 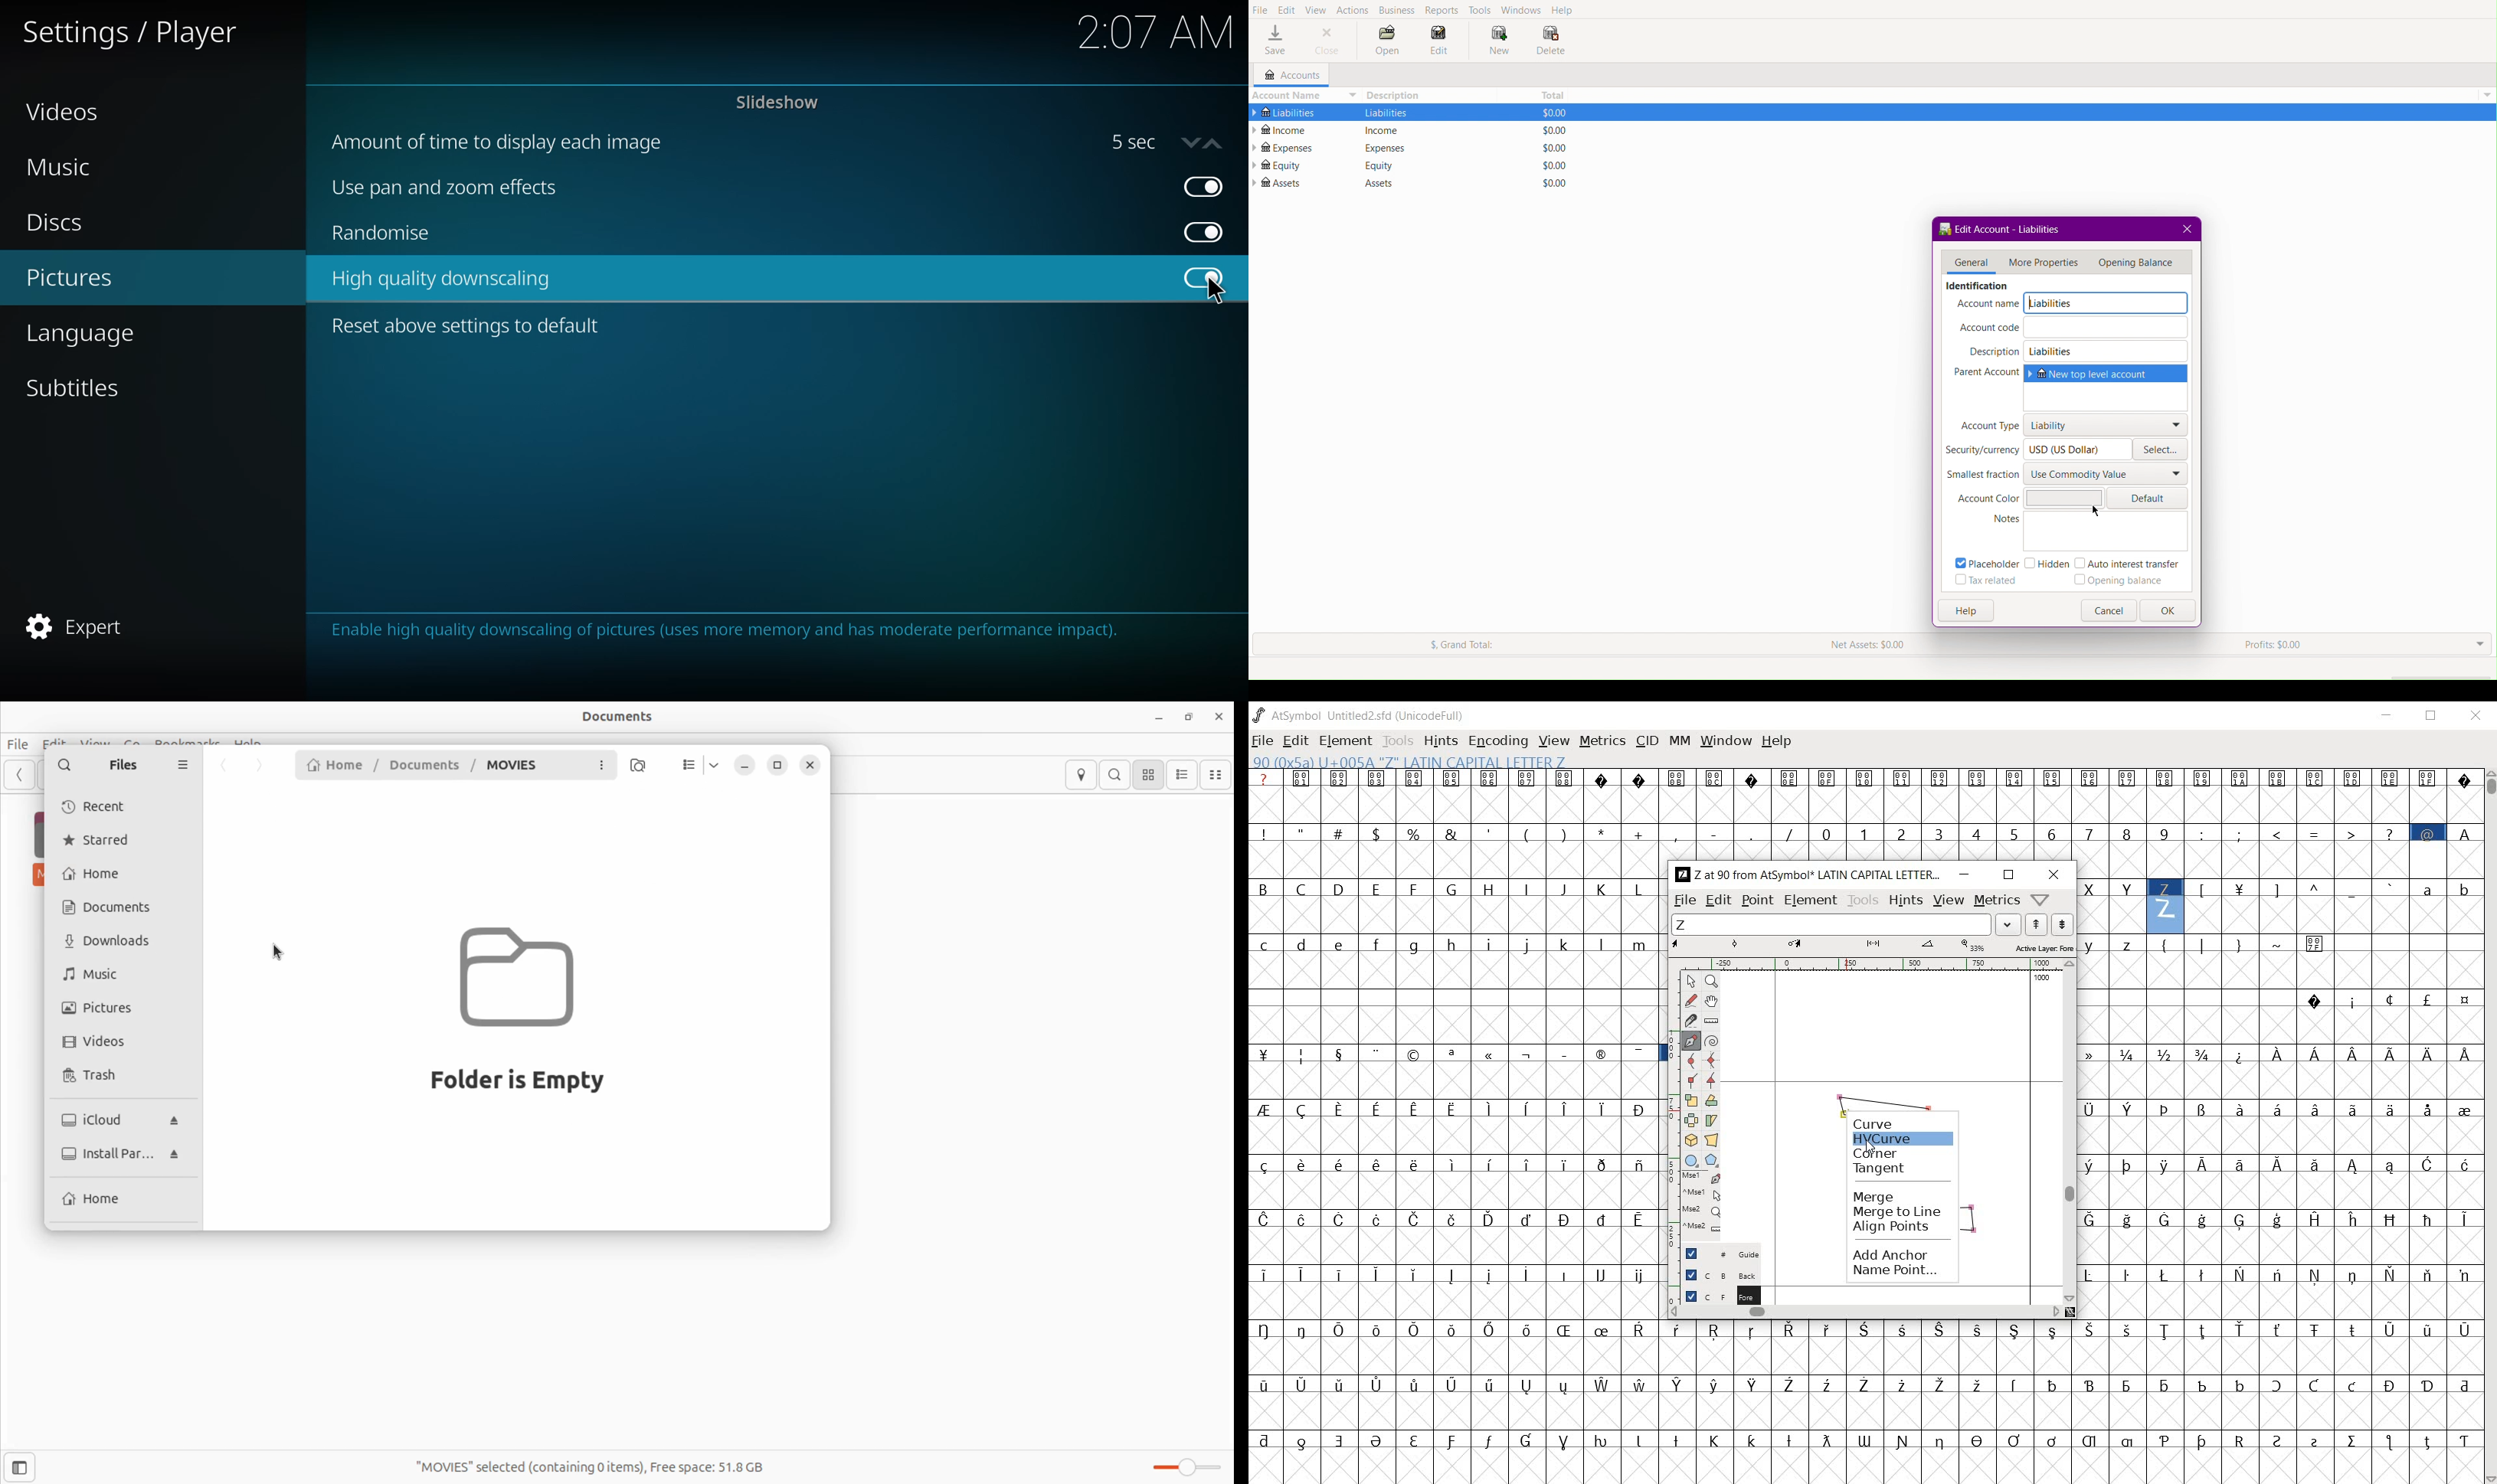 I want to click on Total, so click(x=1549, y=93).